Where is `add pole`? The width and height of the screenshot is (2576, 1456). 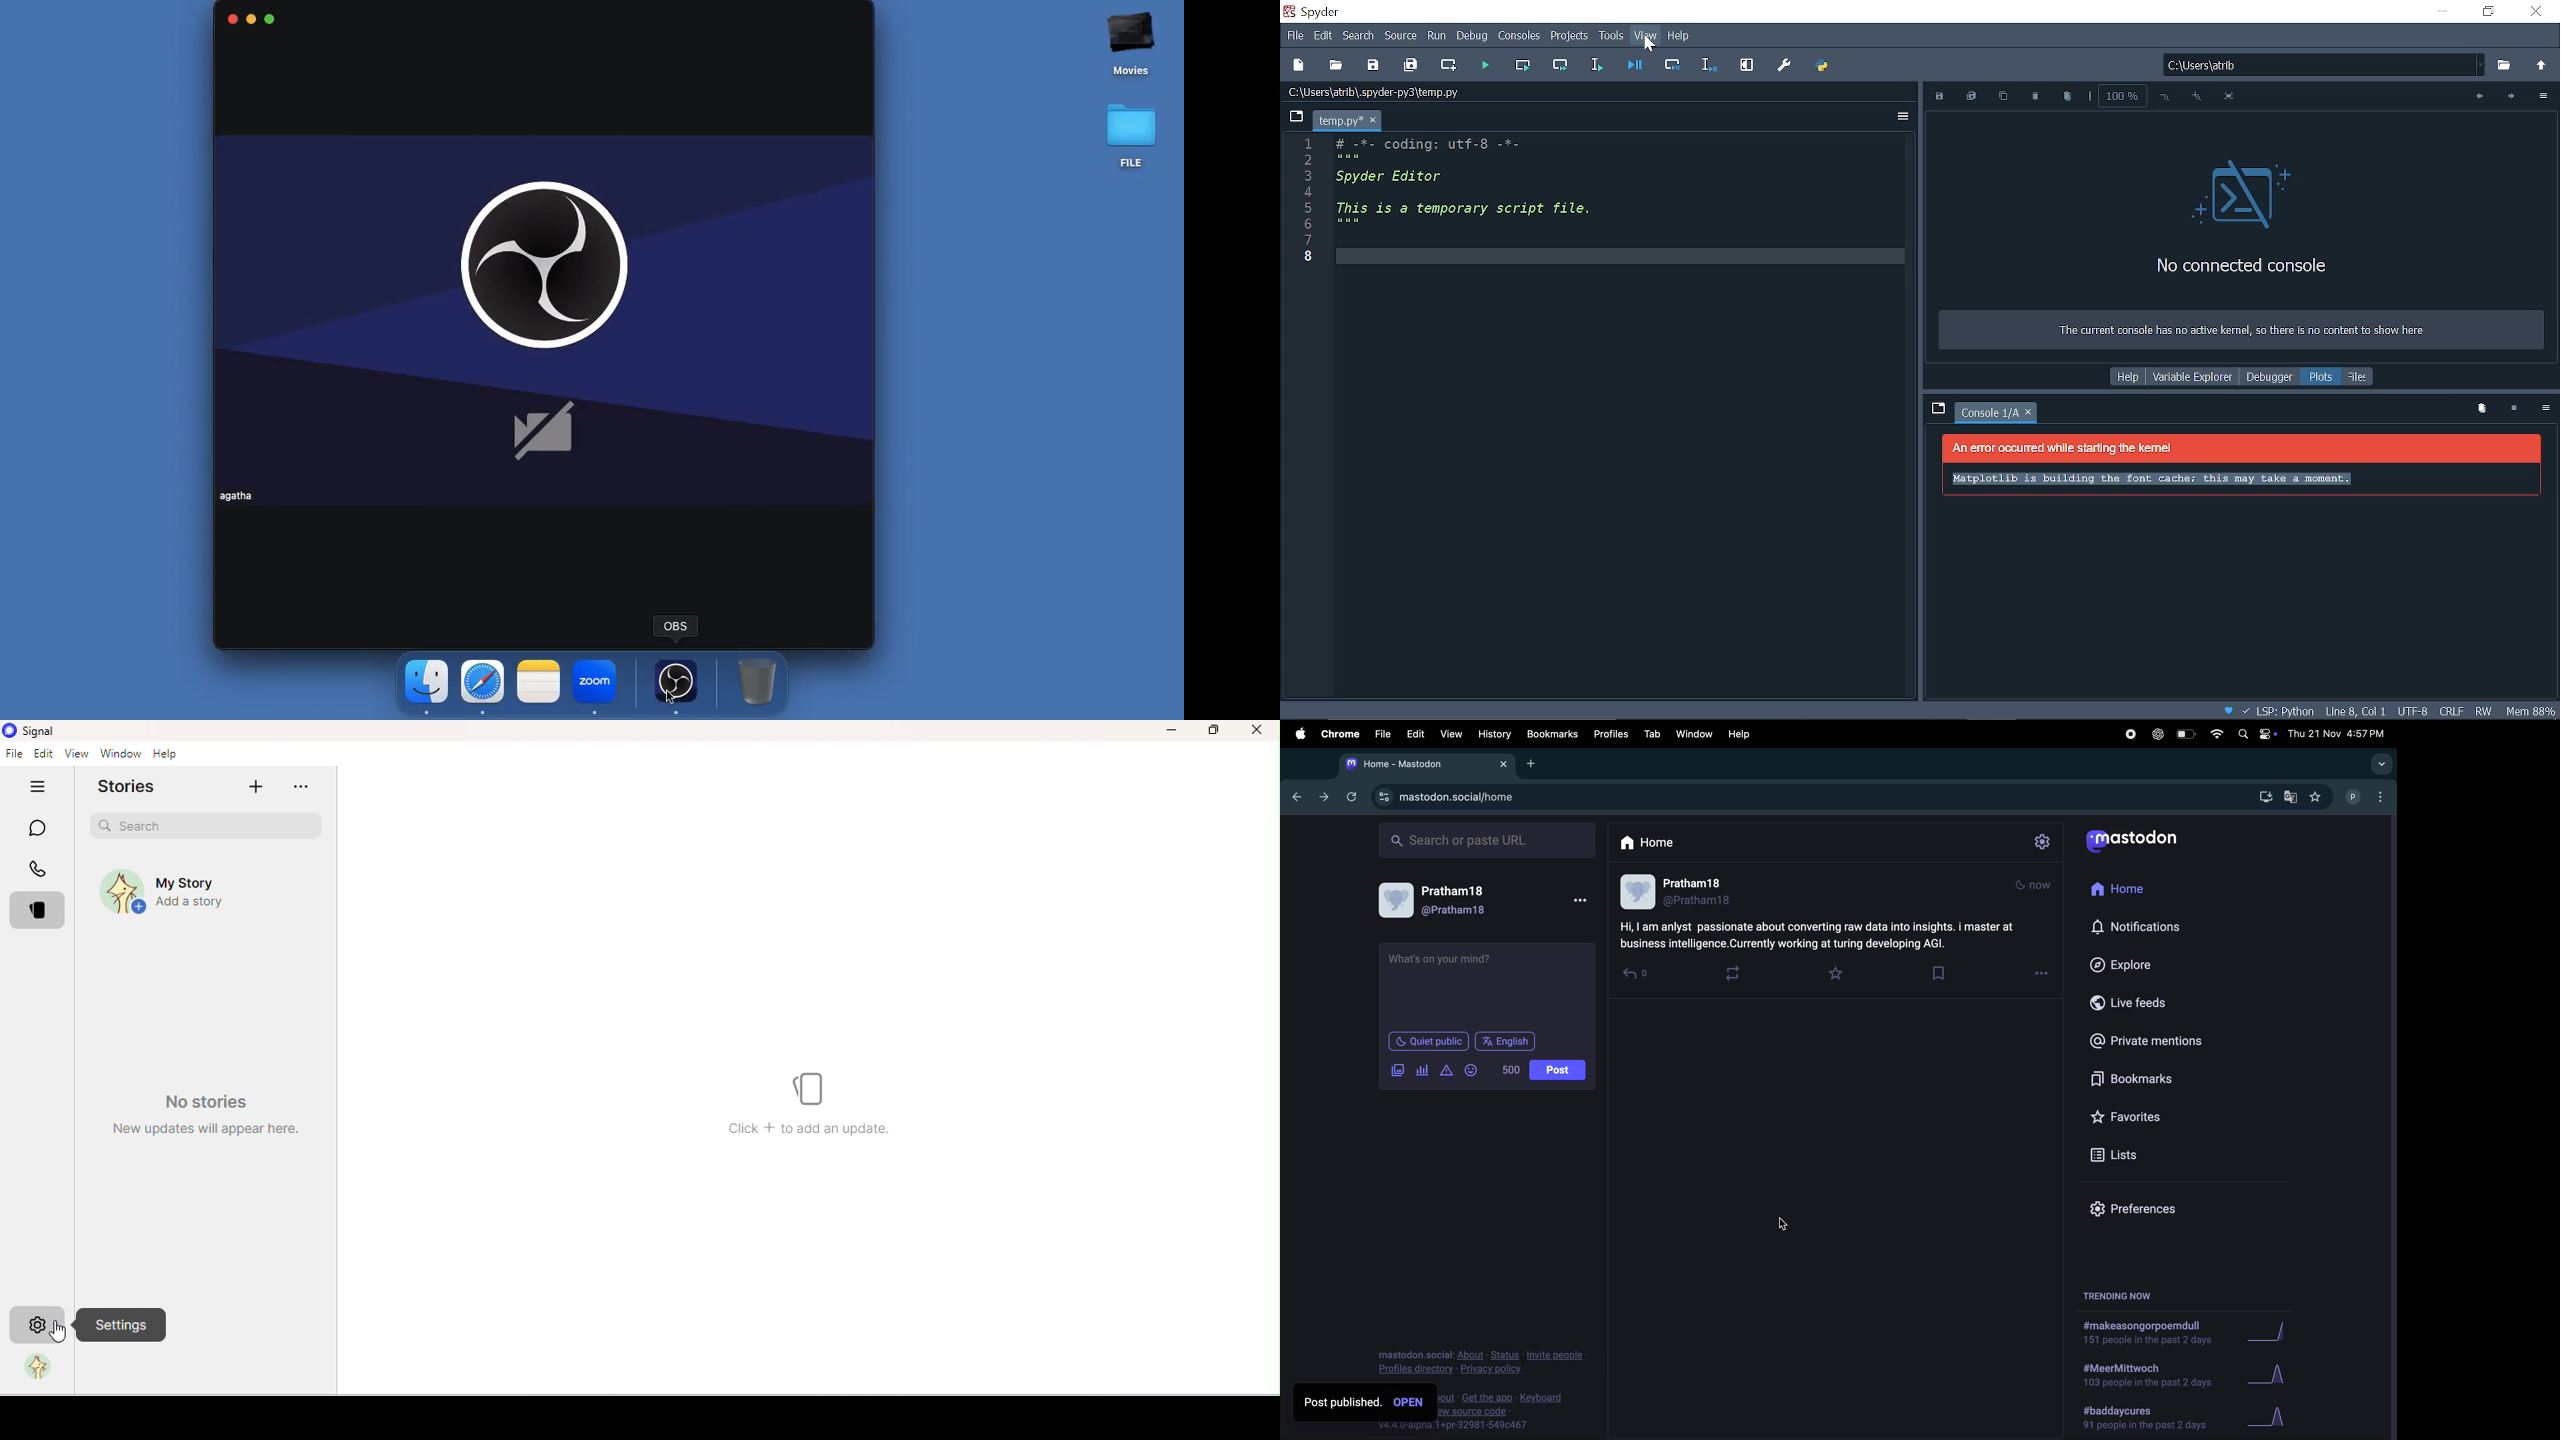
add pole is located at coordinates (1422, 1072).